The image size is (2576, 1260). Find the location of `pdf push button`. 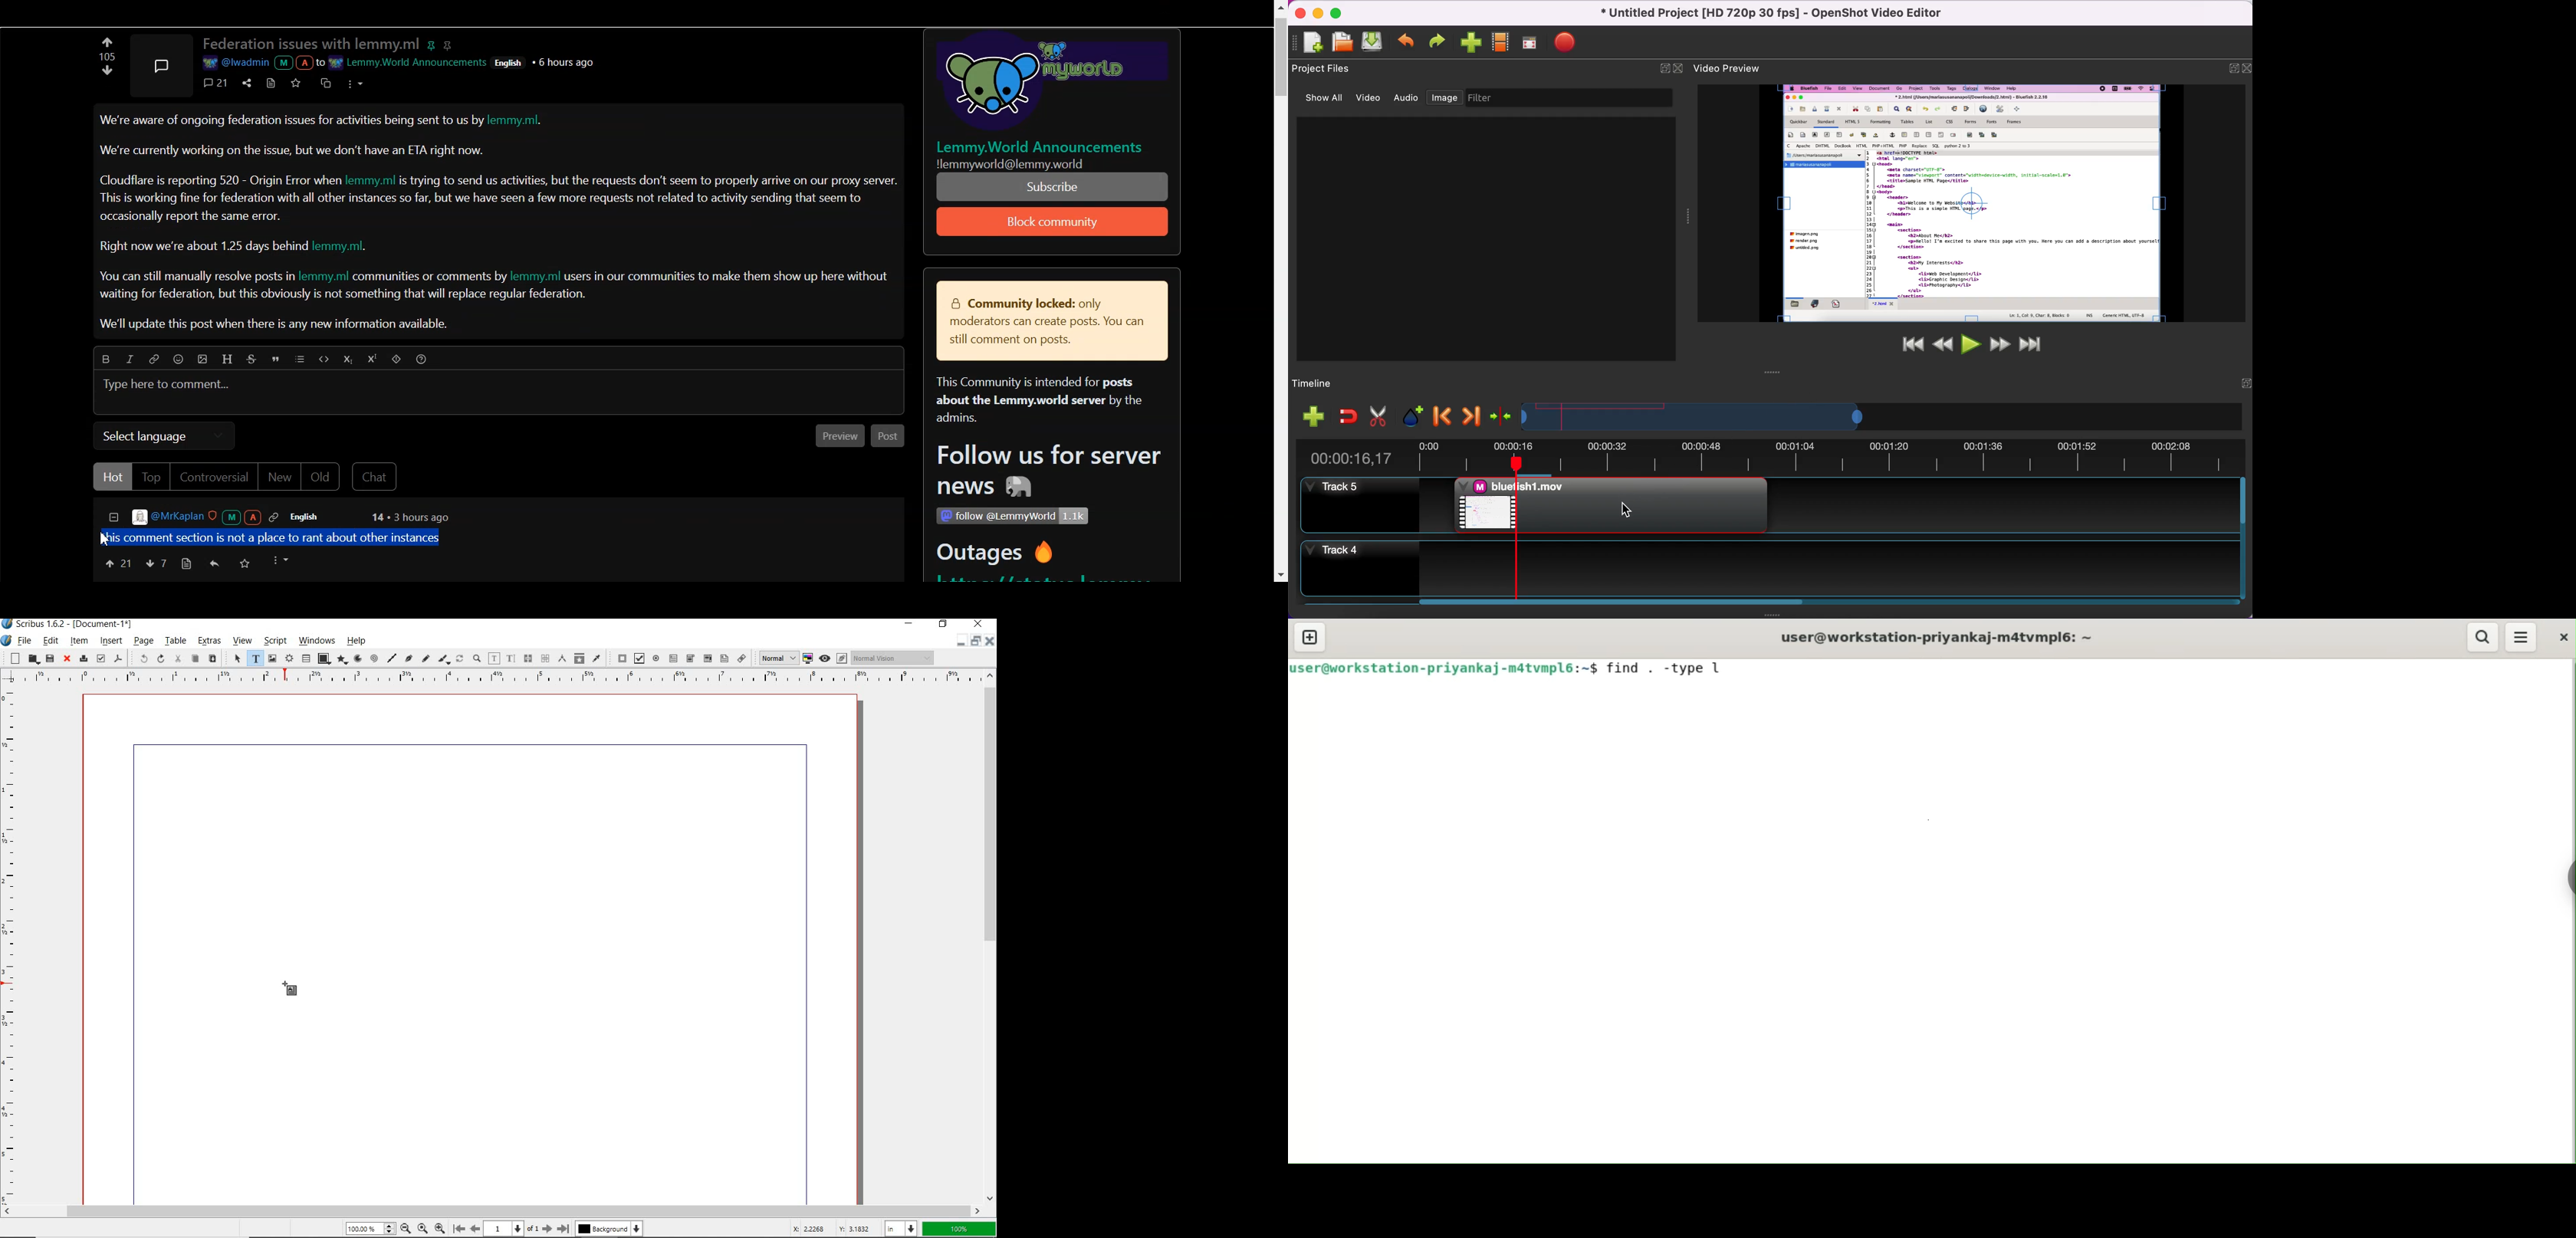

pdf push button is located at coordinates (619, 658).